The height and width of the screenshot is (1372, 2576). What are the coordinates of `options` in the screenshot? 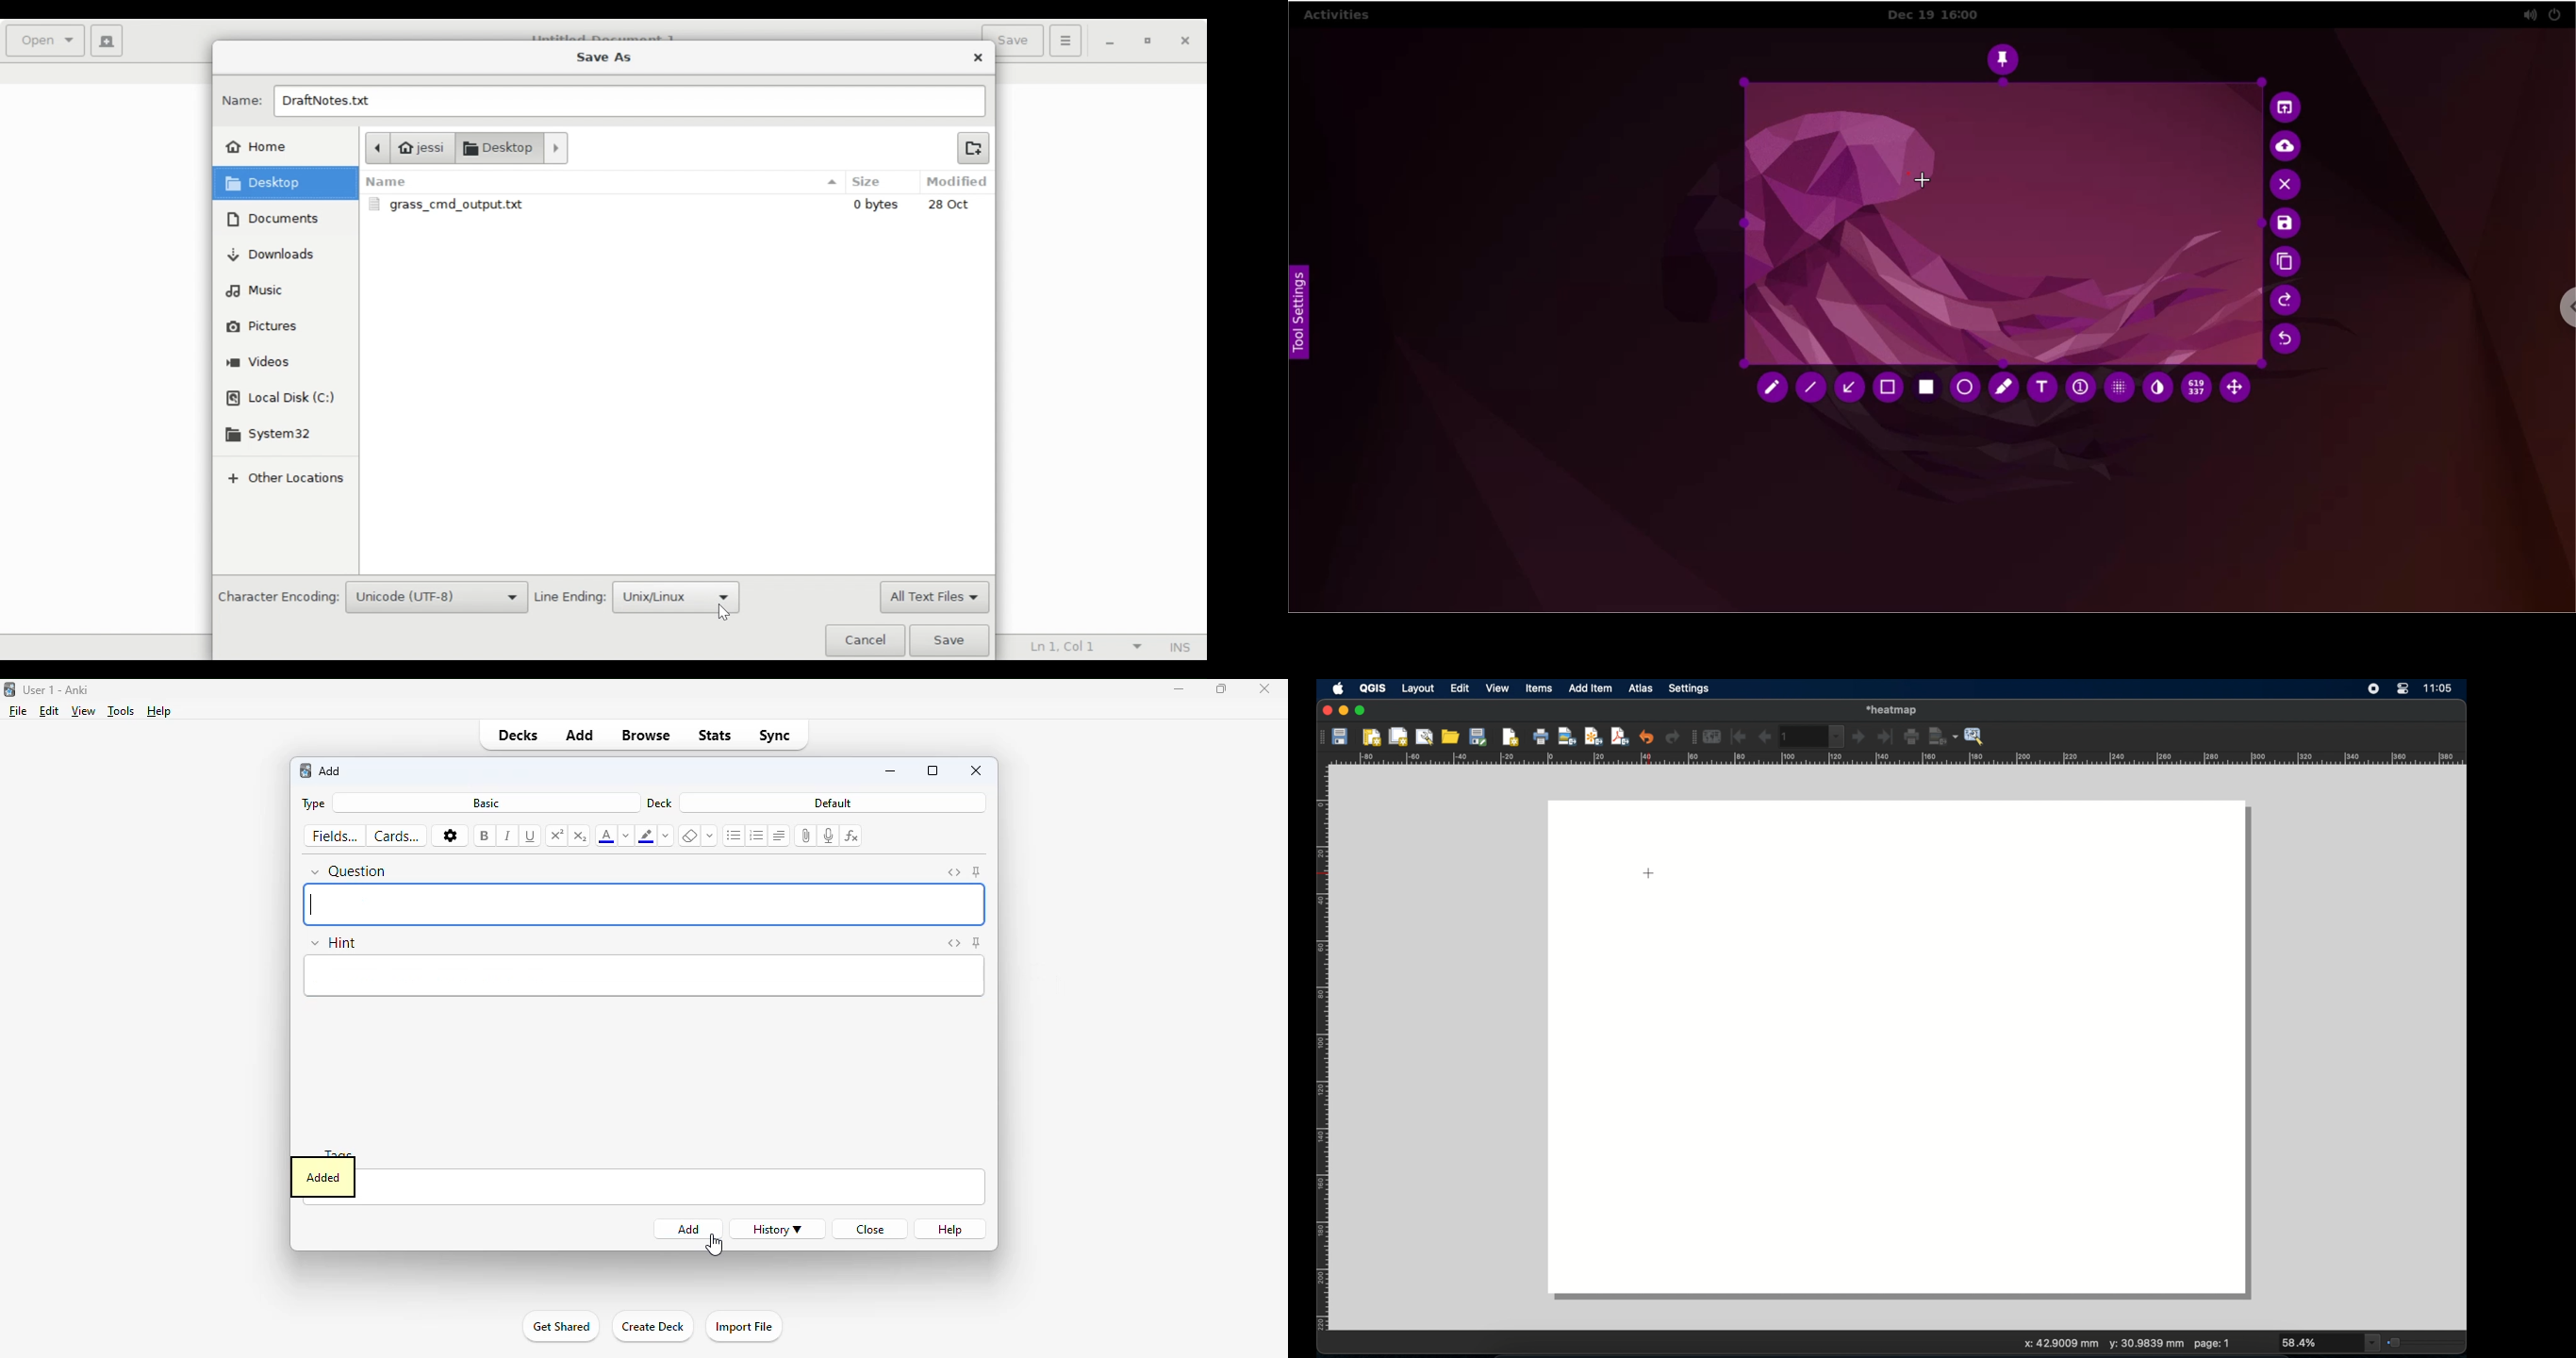 It's located at (450, 836).